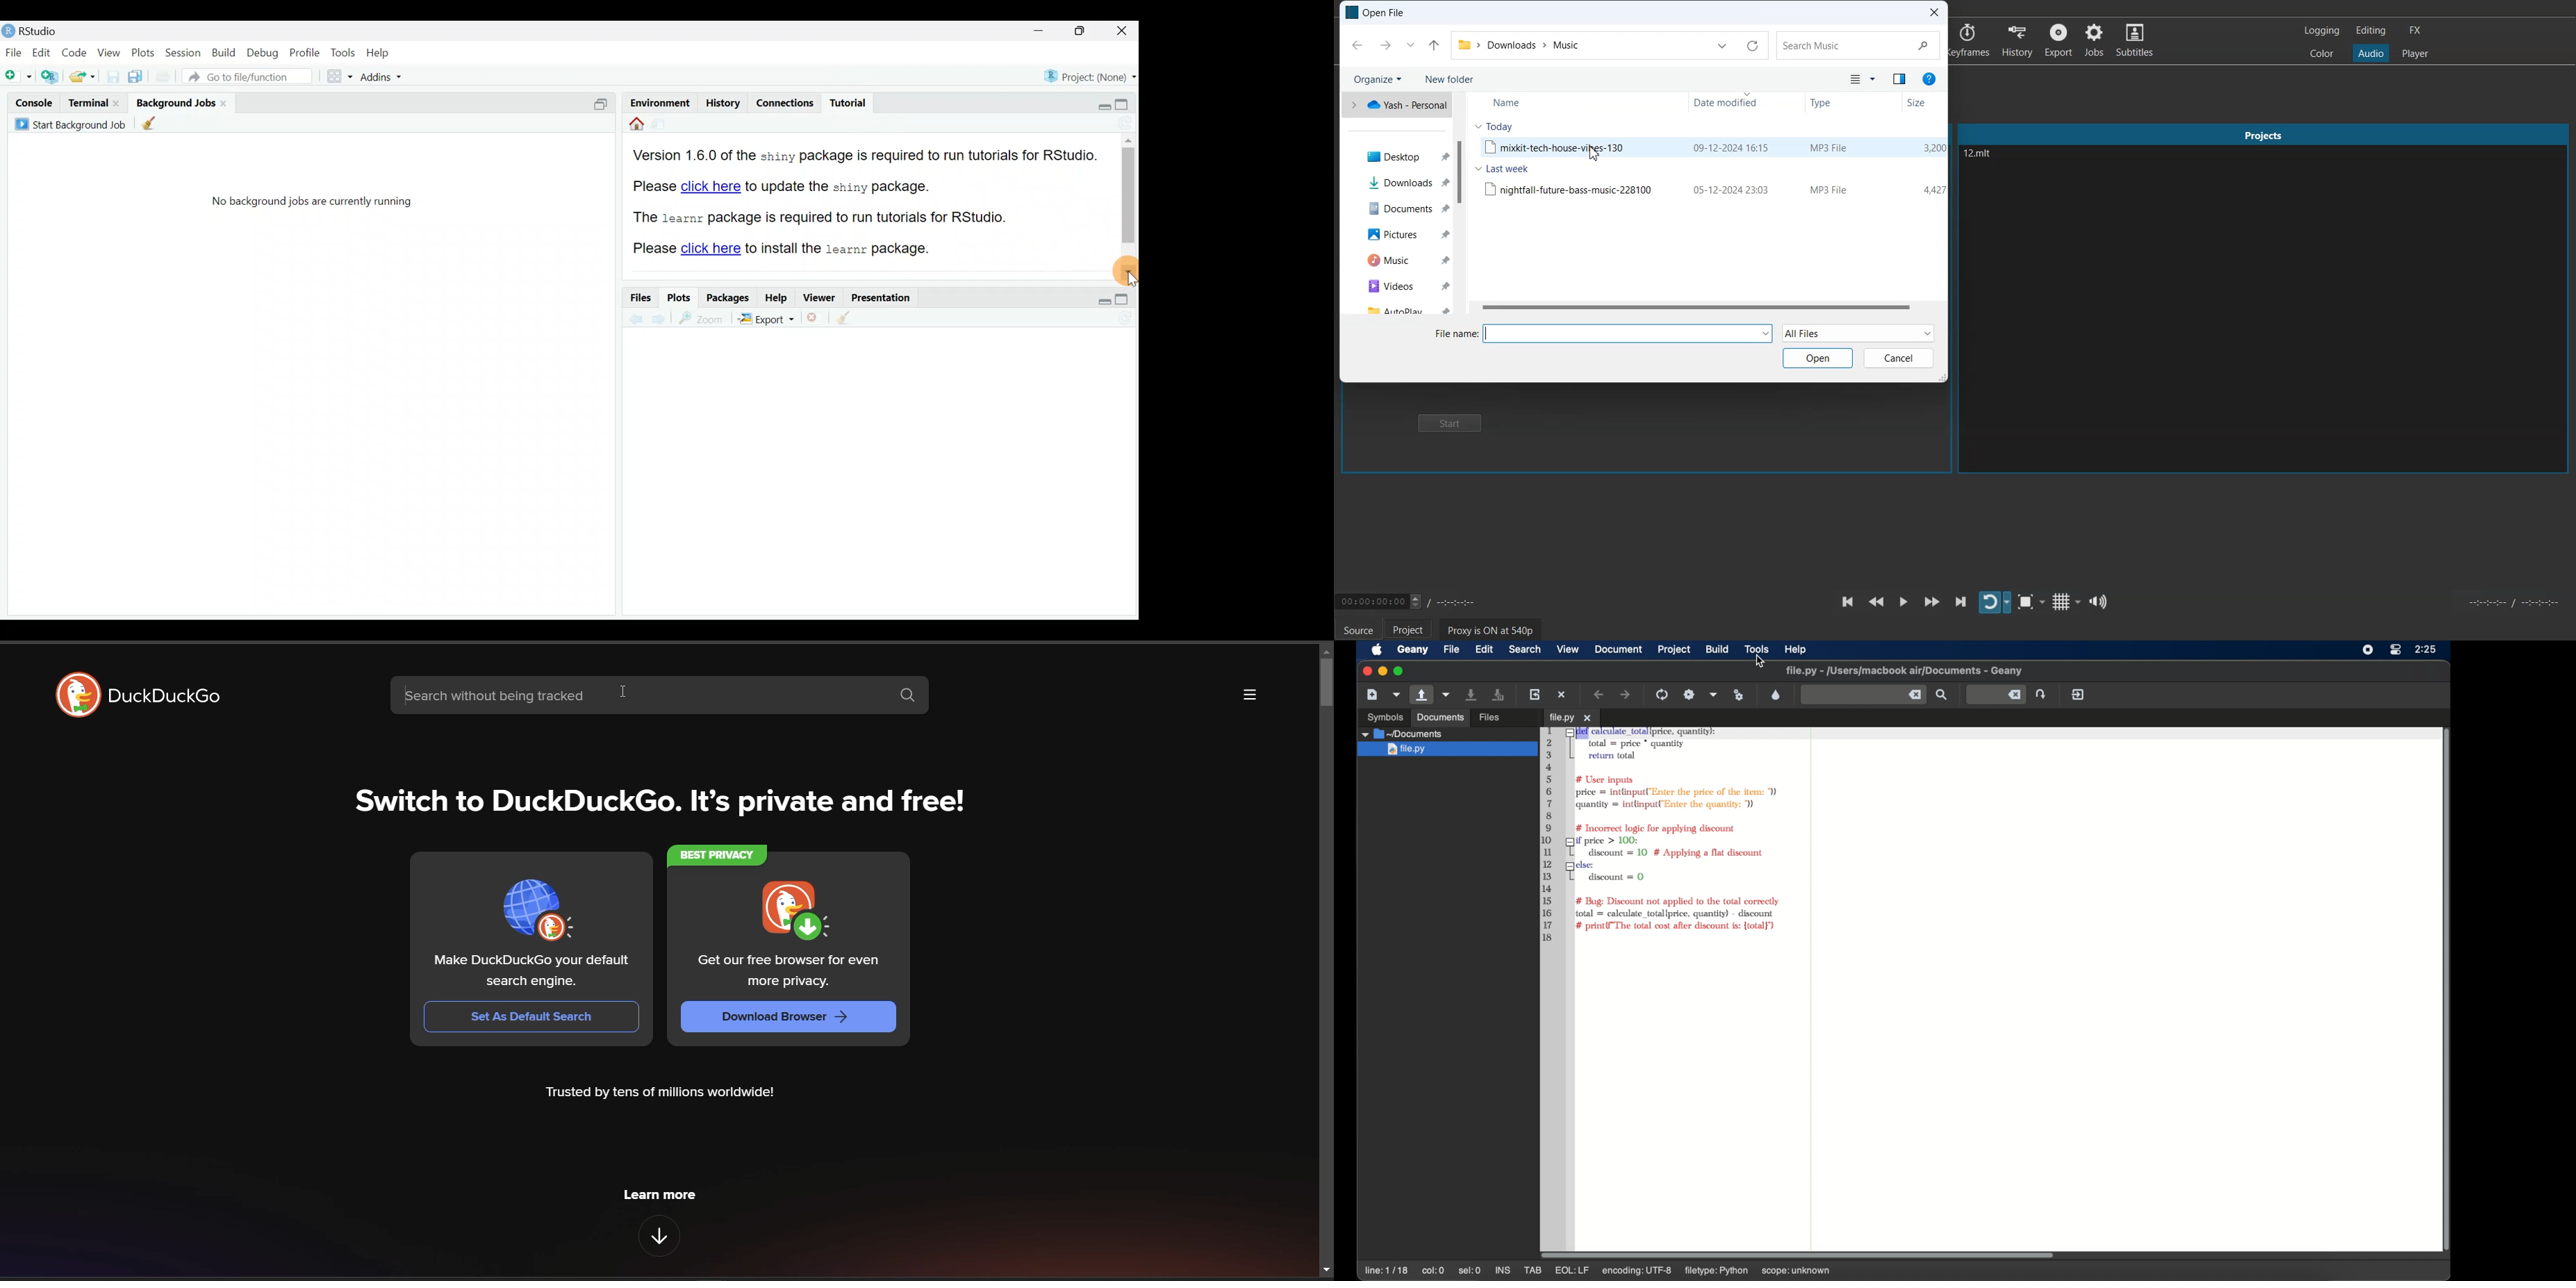 This screenshot has height=1288, width=2576. Describe the element at coordinates (136, 77) in the screenshot. I see `Save all open documents` at that location.